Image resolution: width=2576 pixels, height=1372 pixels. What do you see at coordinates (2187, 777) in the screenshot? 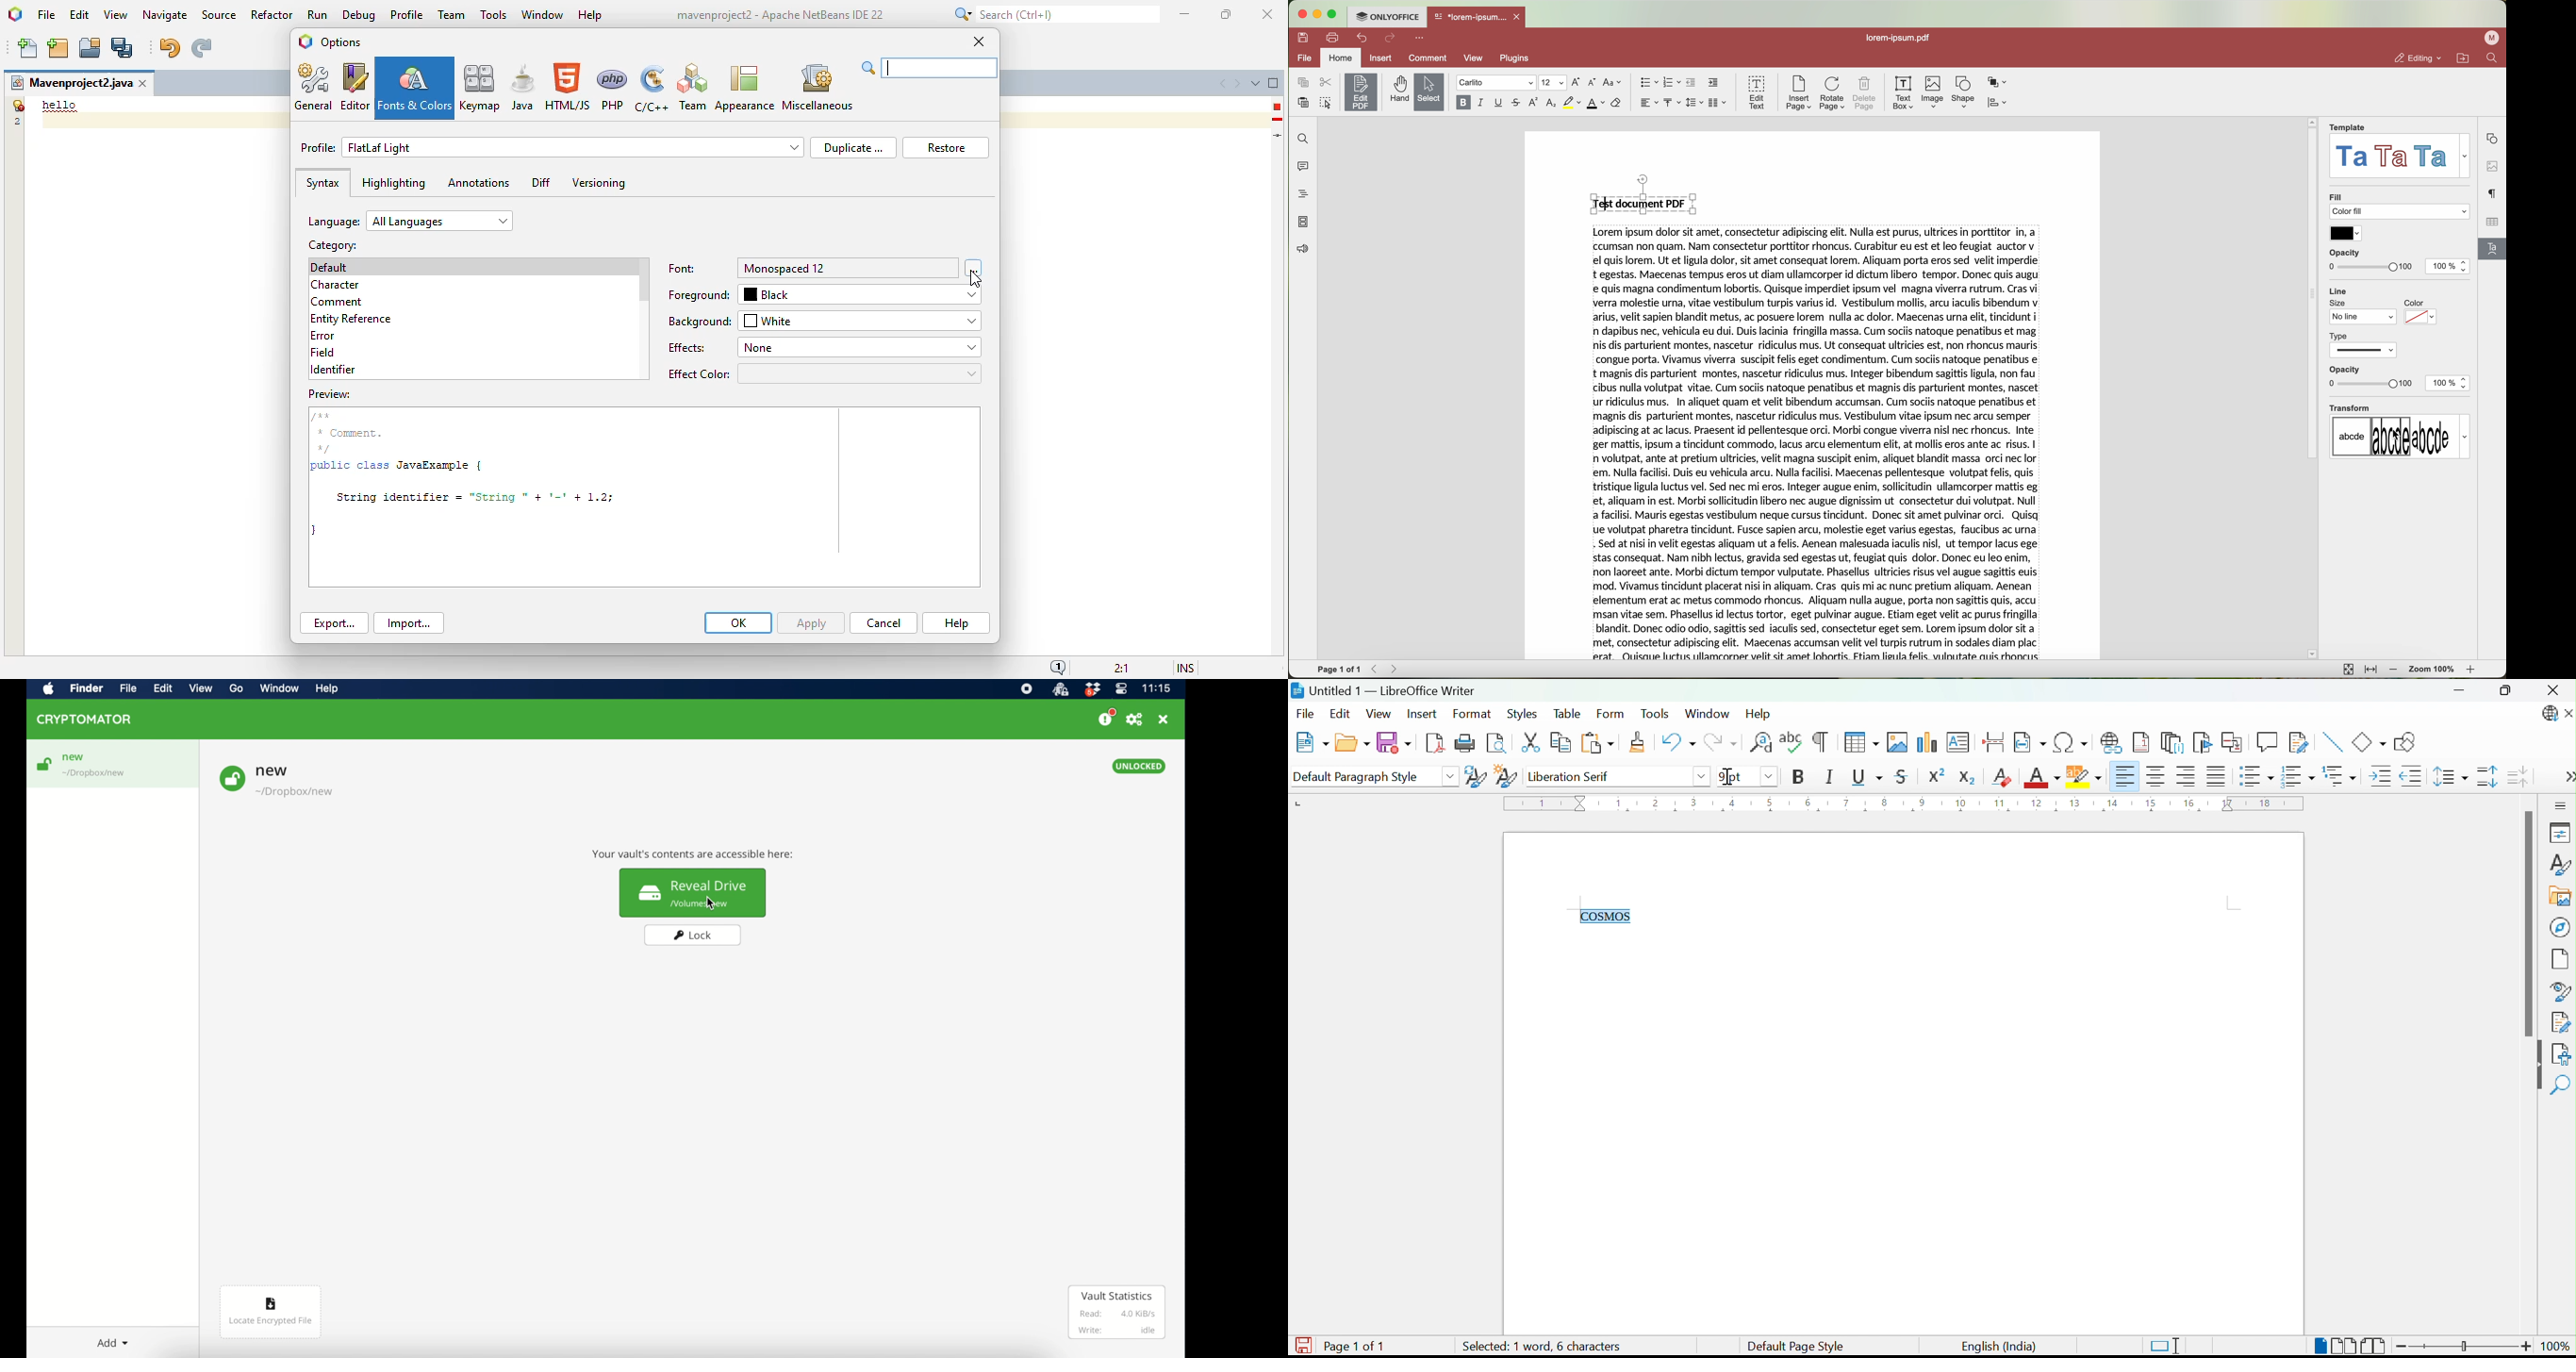
I see `Align Right` at bounding box center [2187, 777].